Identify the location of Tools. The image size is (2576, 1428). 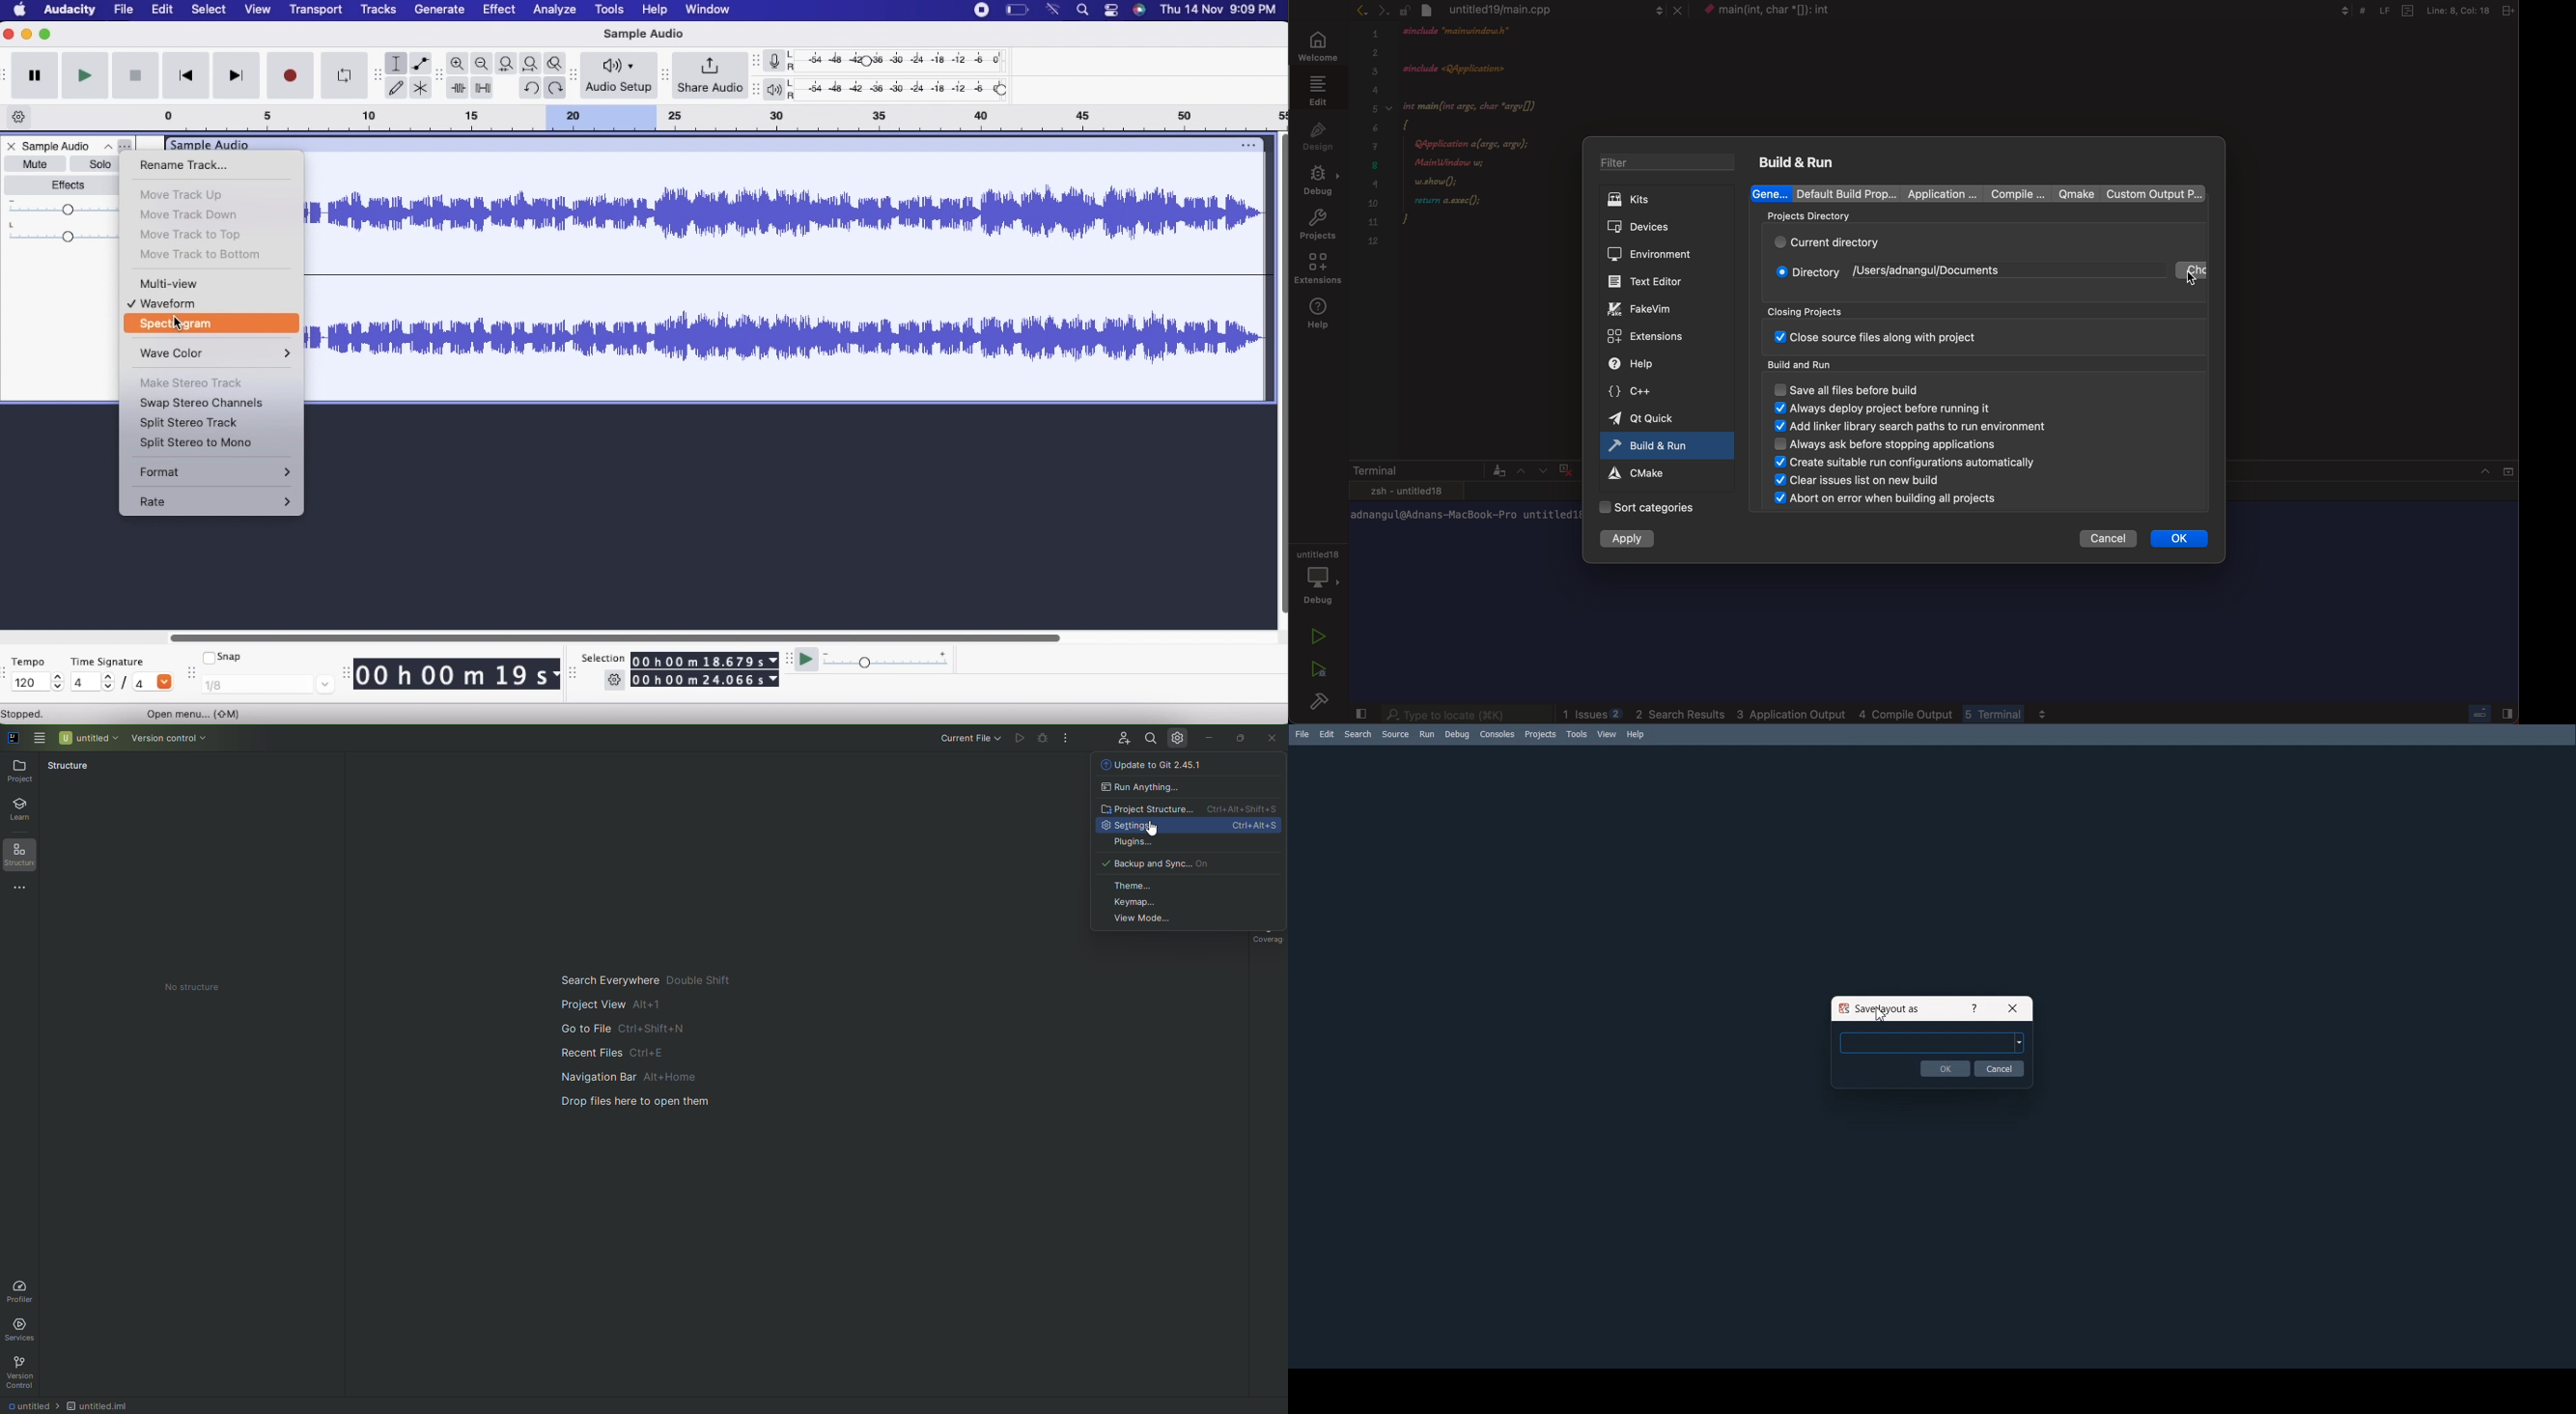
(1578, 734).